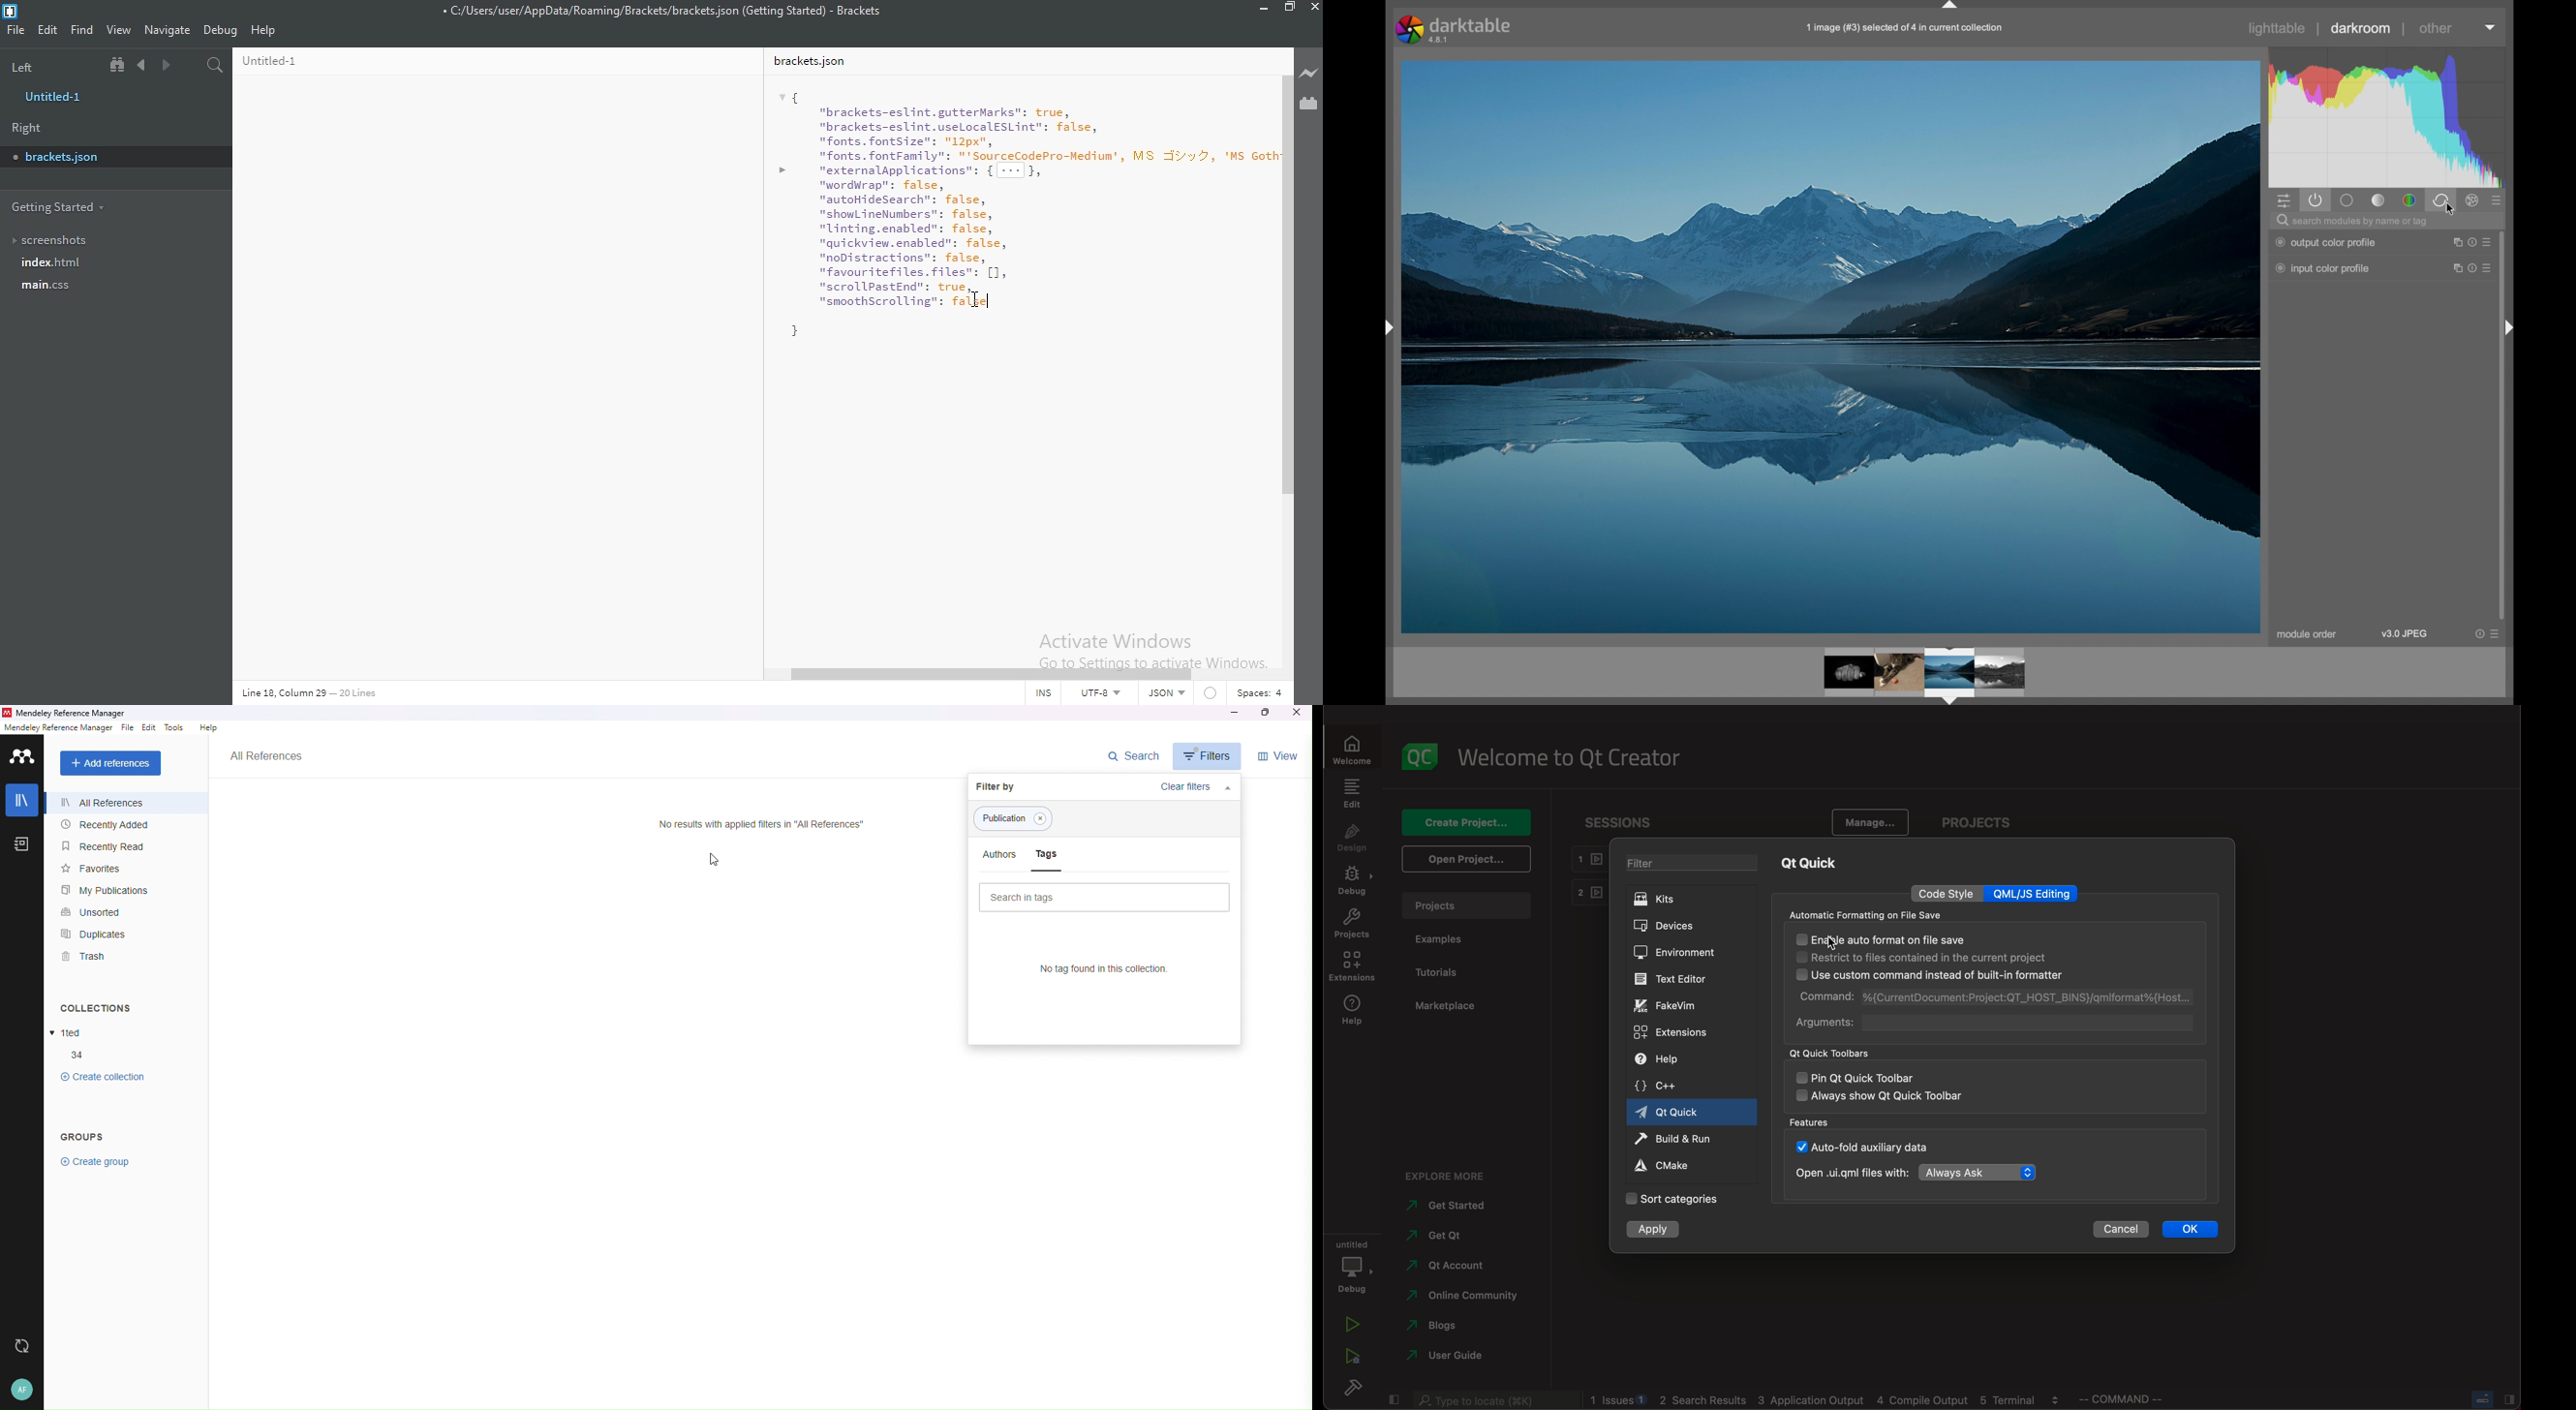  What do you see at coordinates (1101, 897) in the screenshot?
I see `Search in tags` at bounding box center [1101, 897].